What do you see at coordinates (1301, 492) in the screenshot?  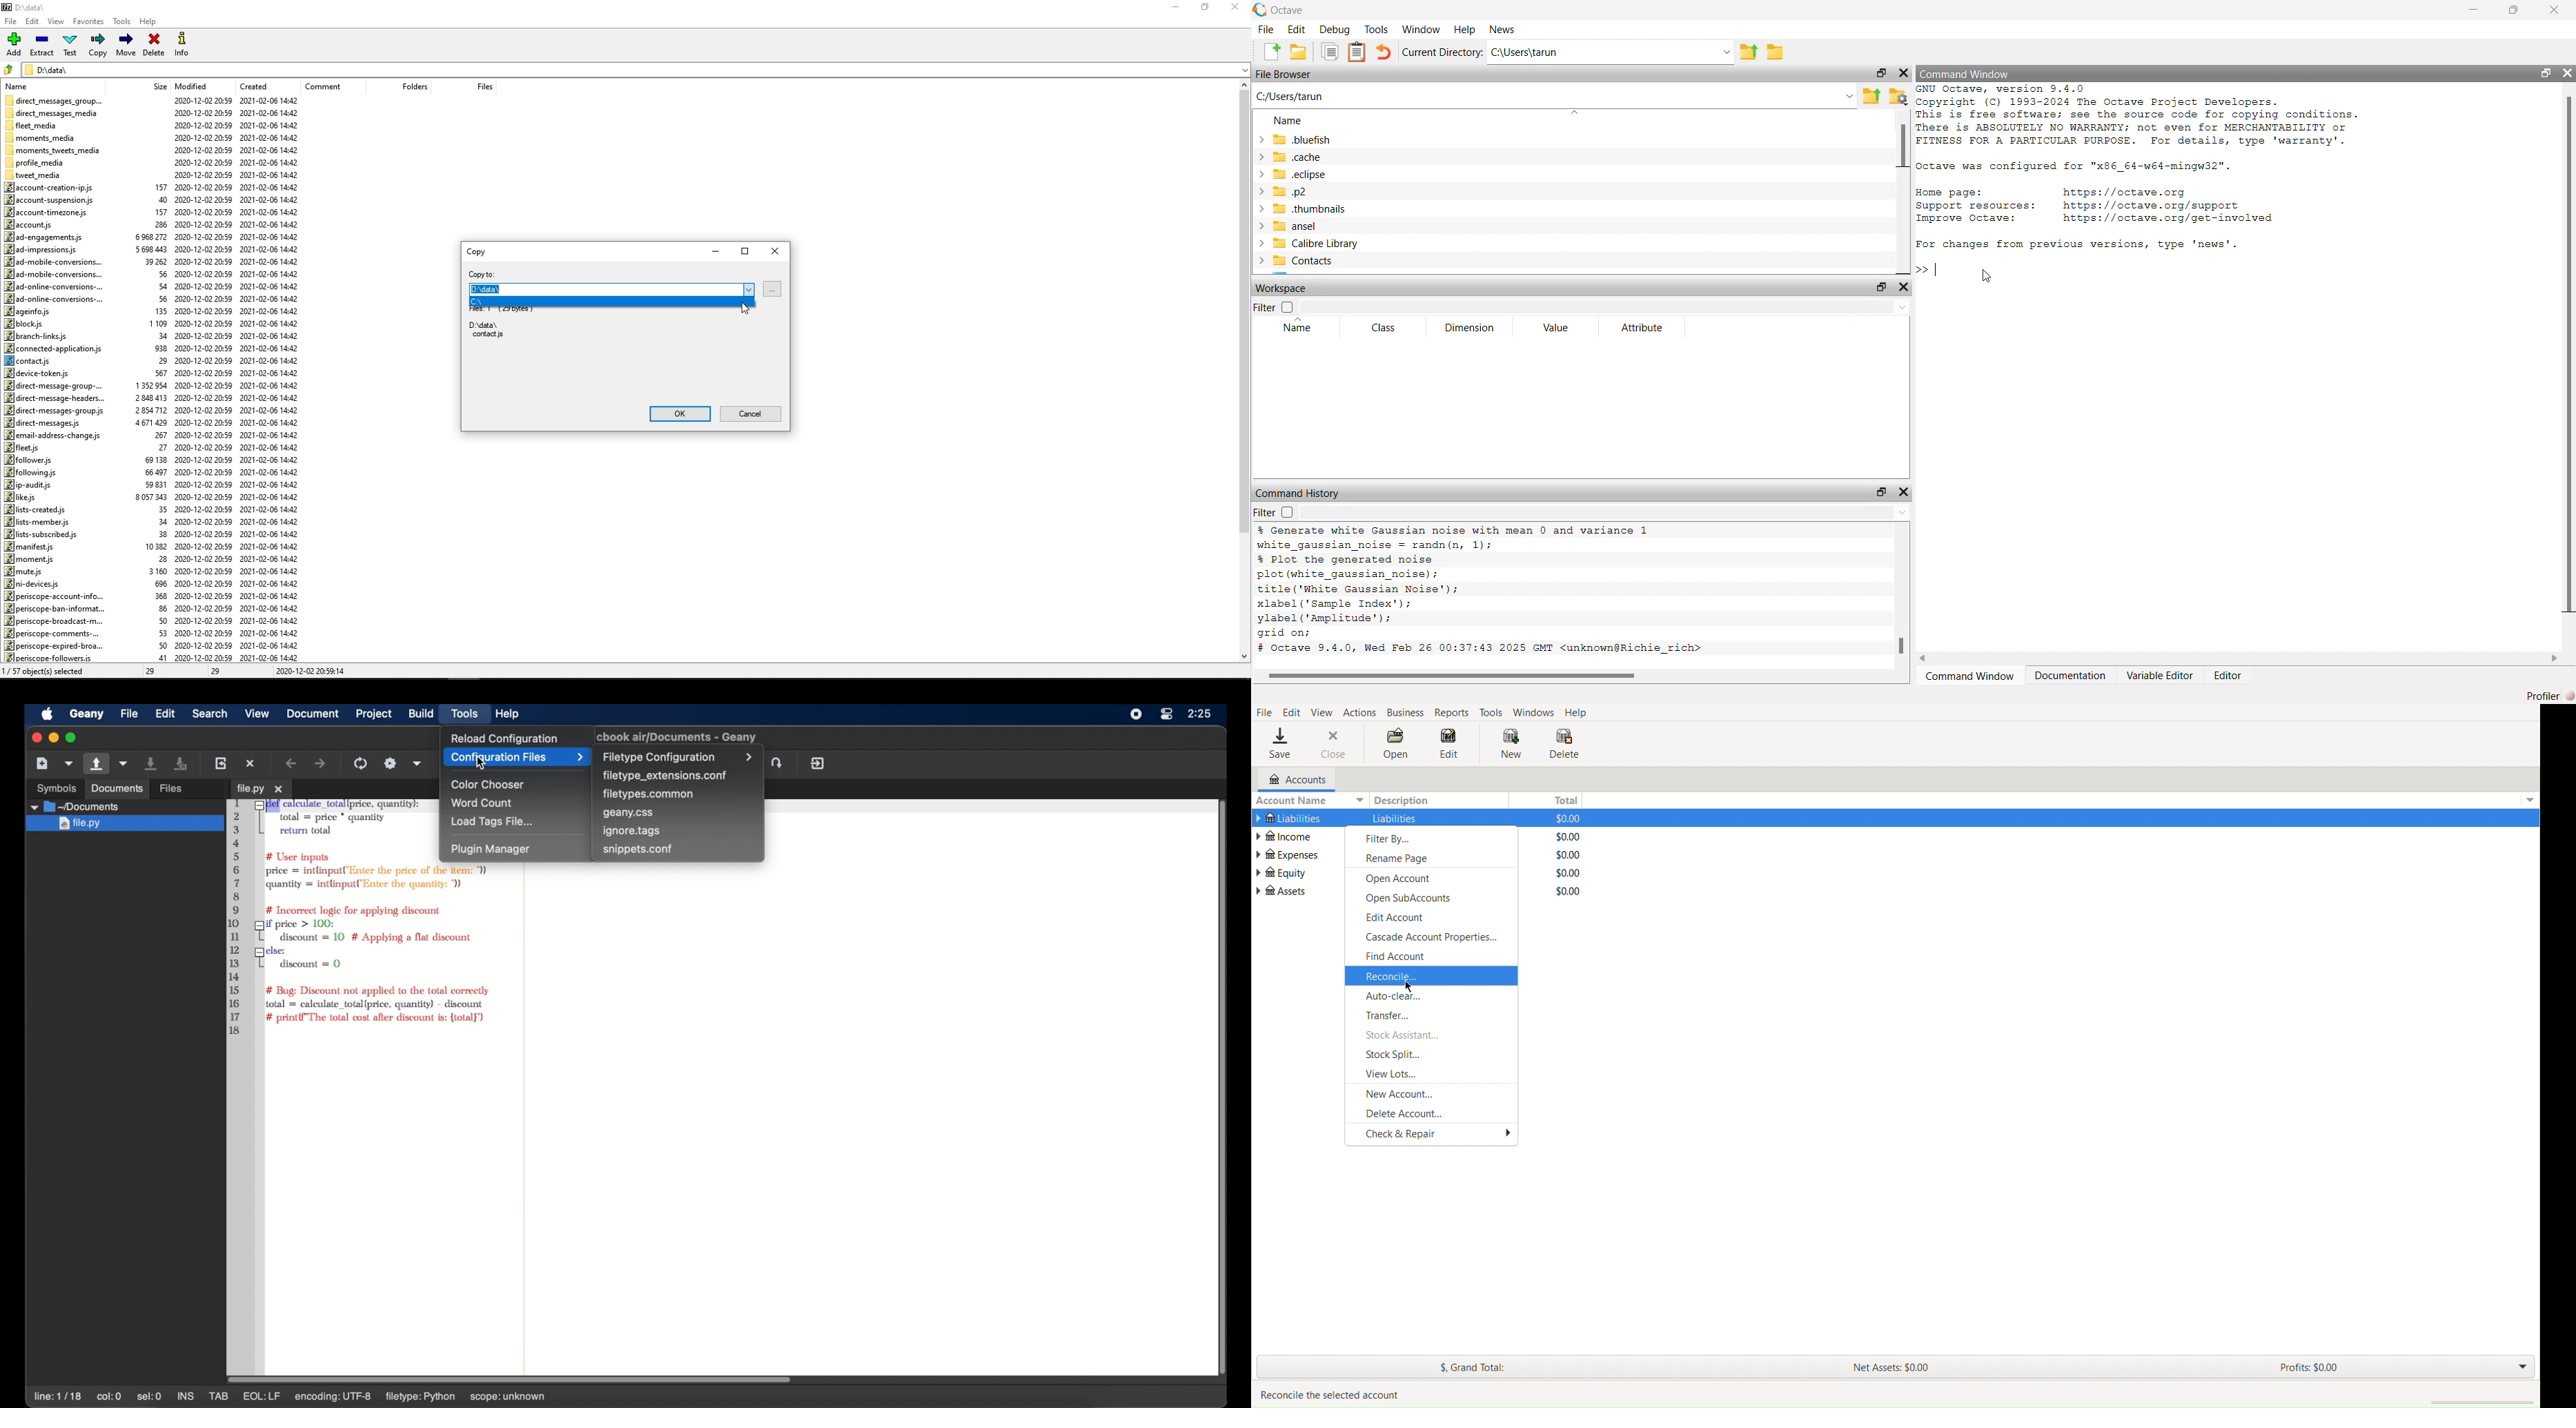 I see `Command History` at bounding box center [1301, 492].